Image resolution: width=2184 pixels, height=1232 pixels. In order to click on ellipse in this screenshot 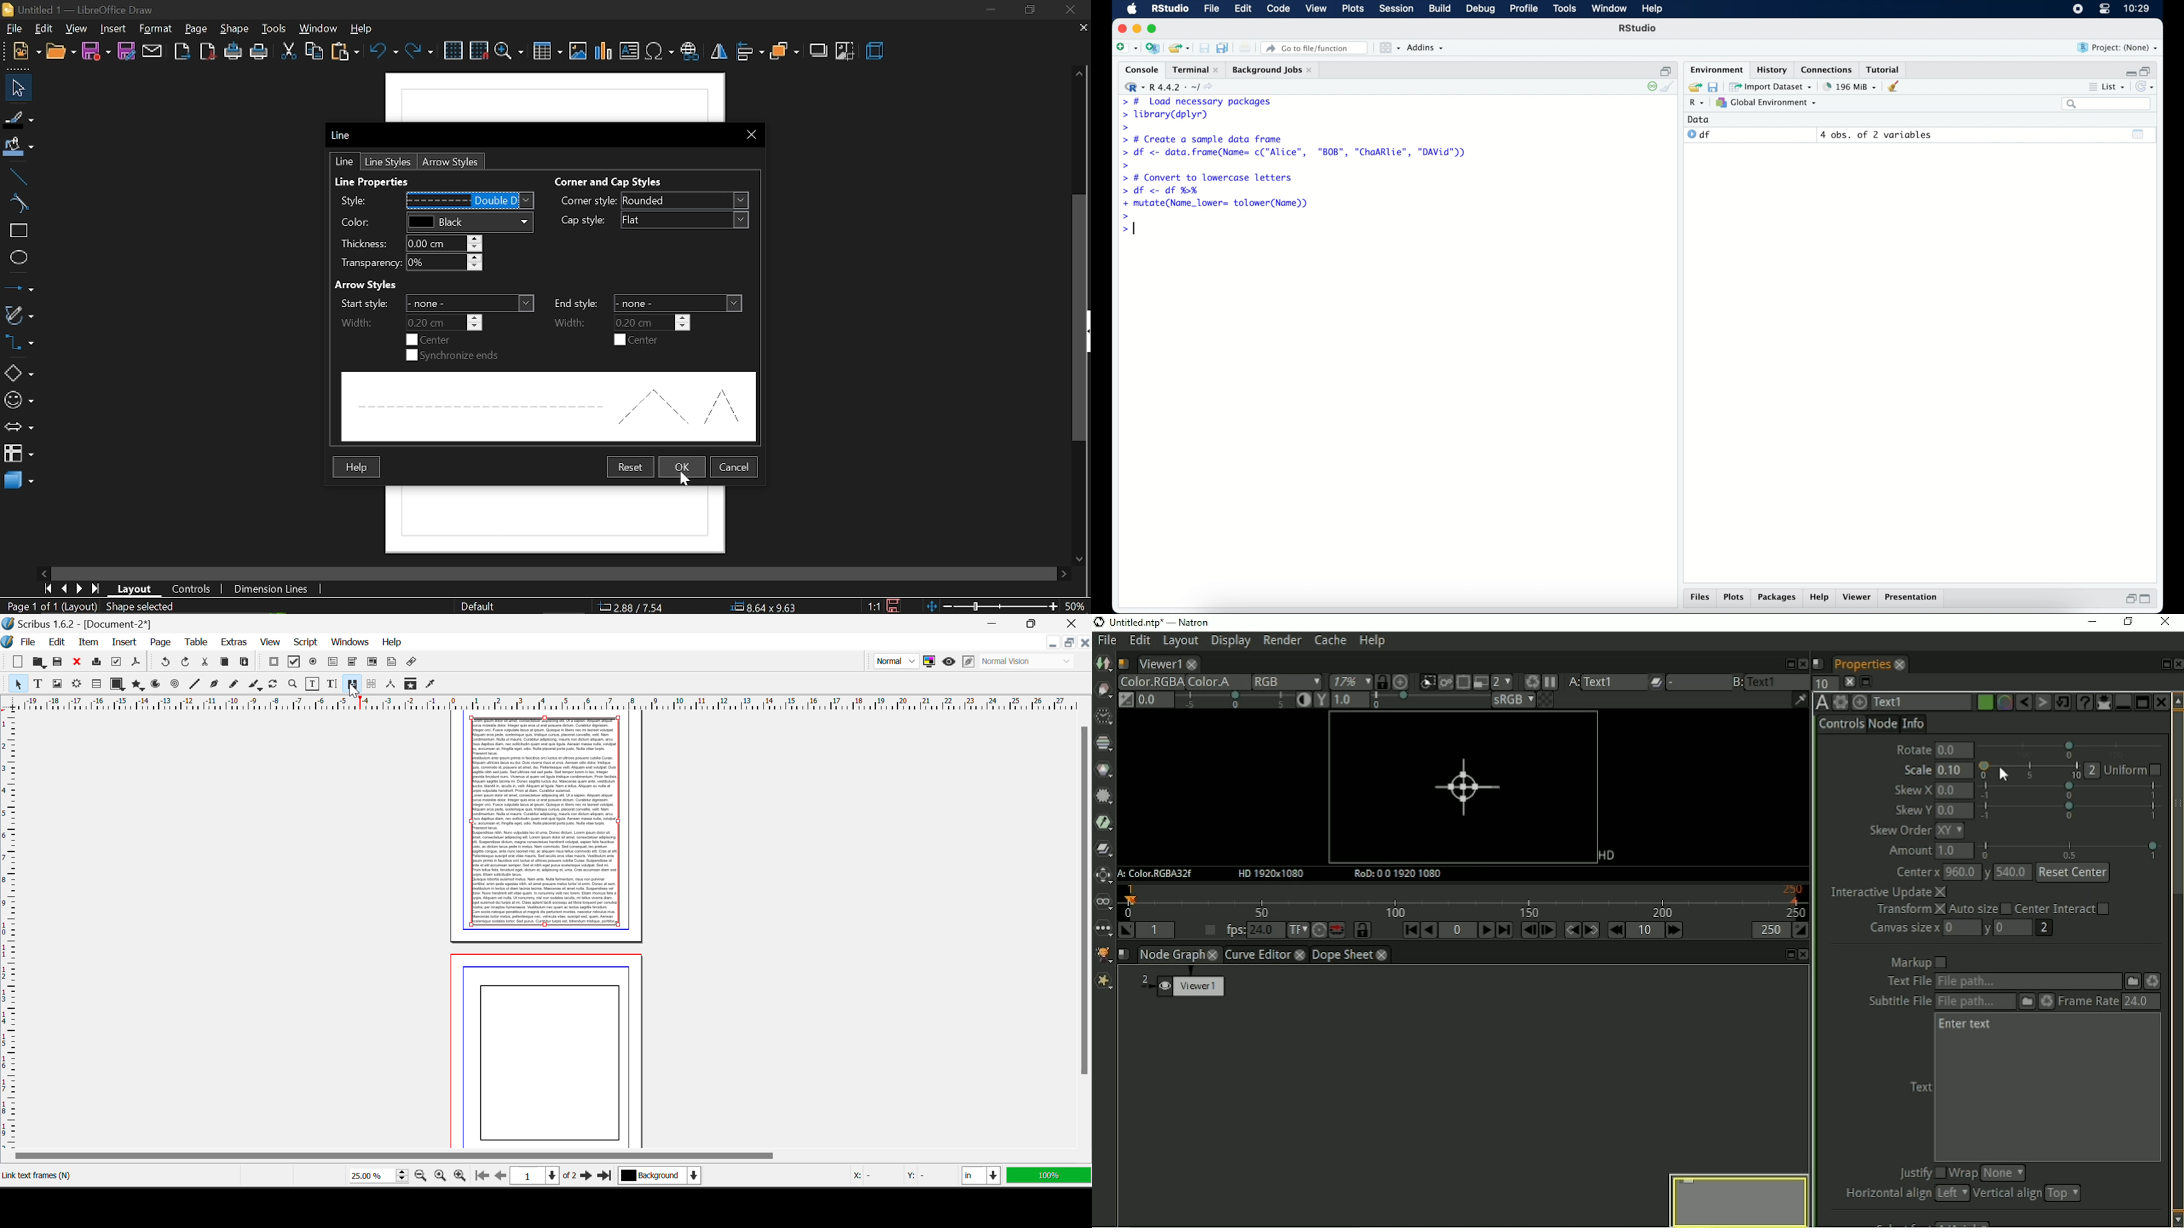, I will do `click(18, 257)`.